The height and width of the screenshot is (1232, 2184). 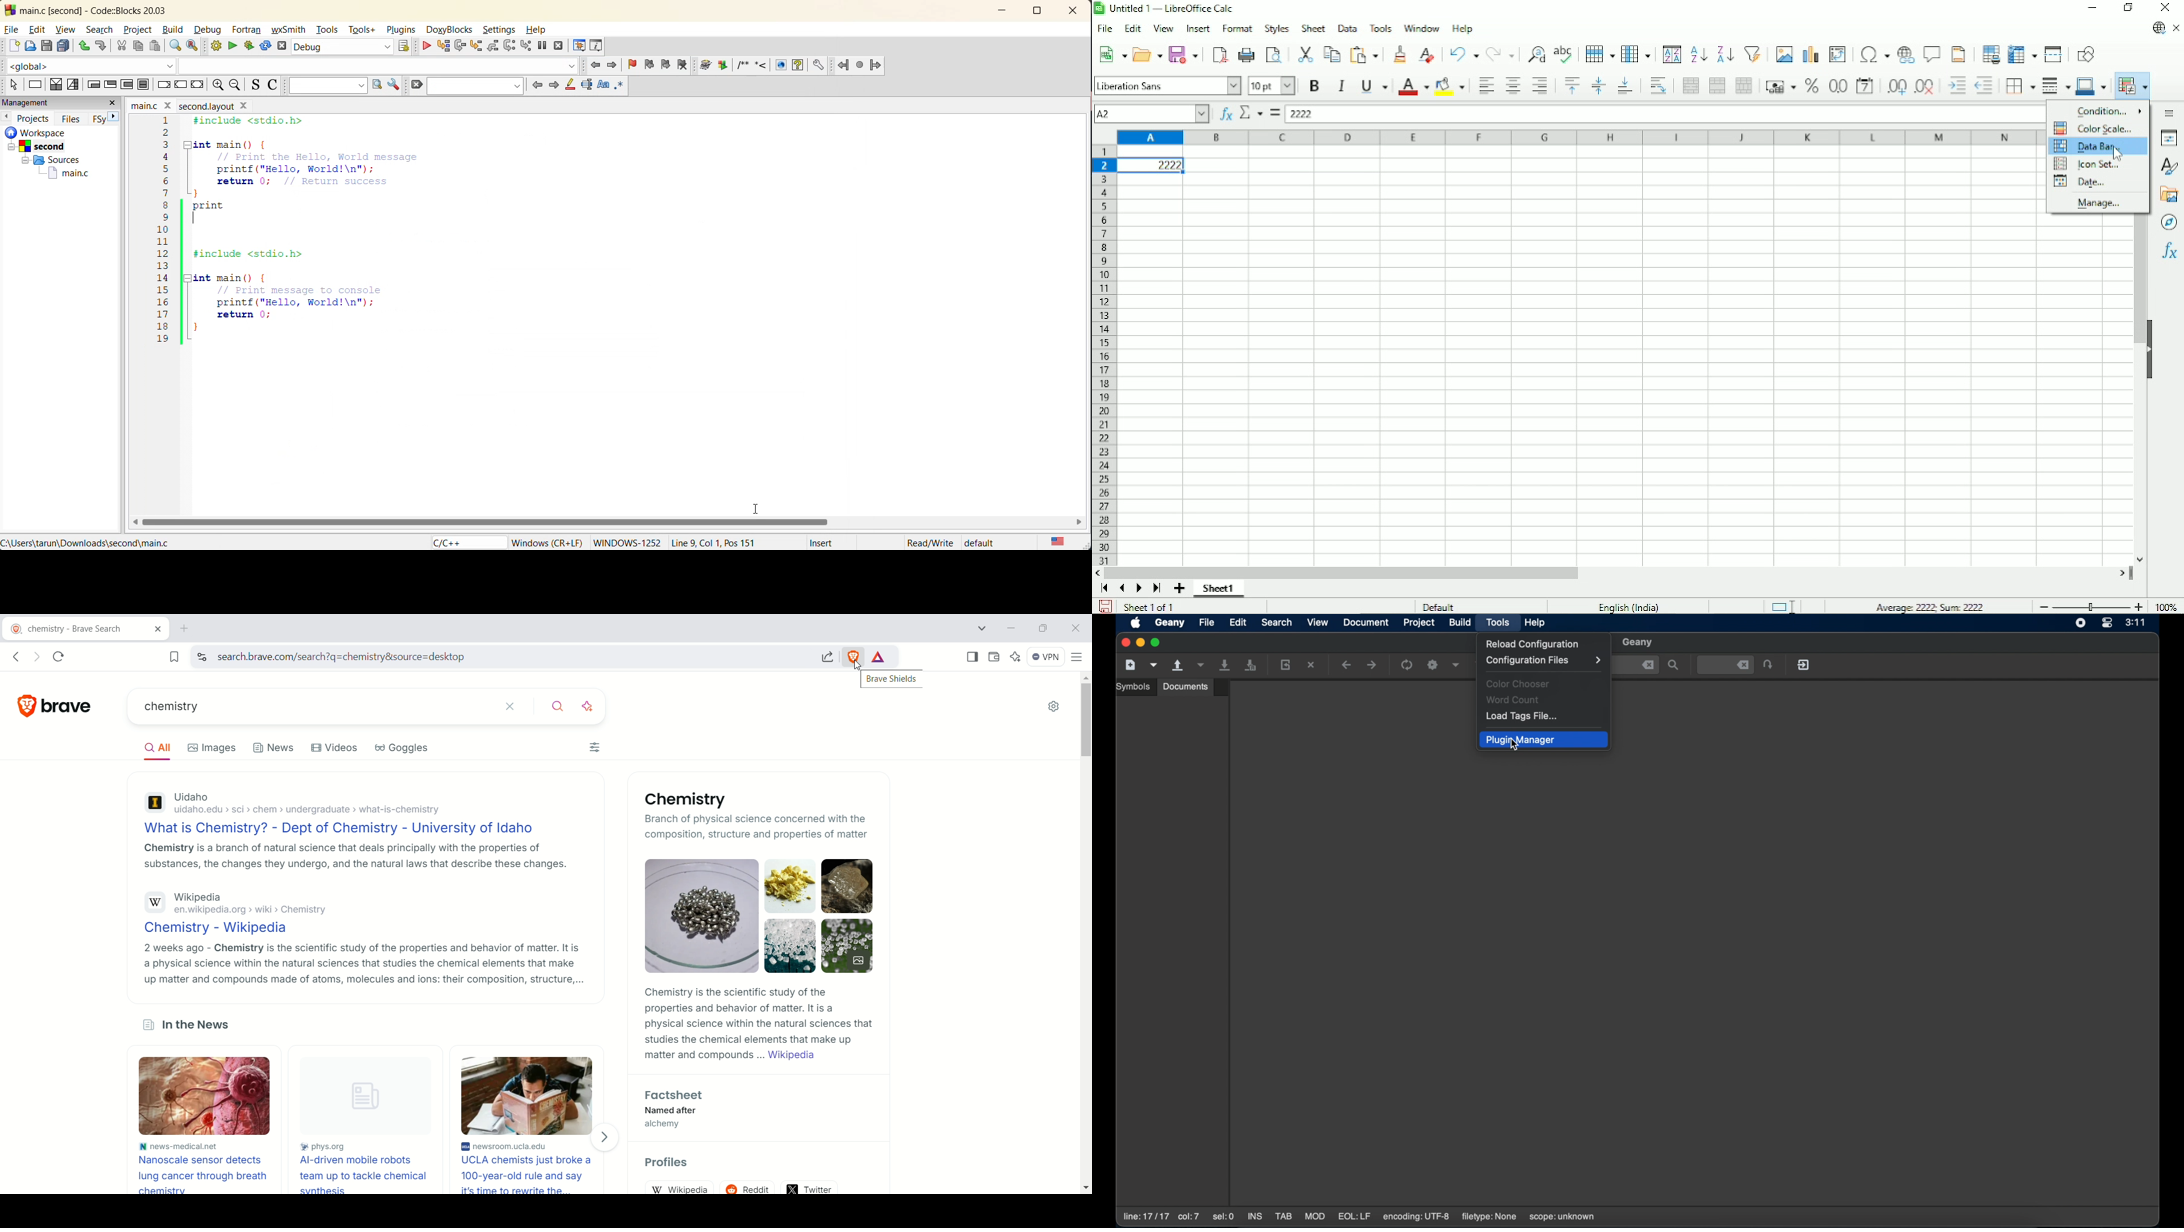 What do you see at coordinates (724, 540) in the screenshot?
I see `Line 9, Col 1, Pos 151` at bounding box center [724, 540].